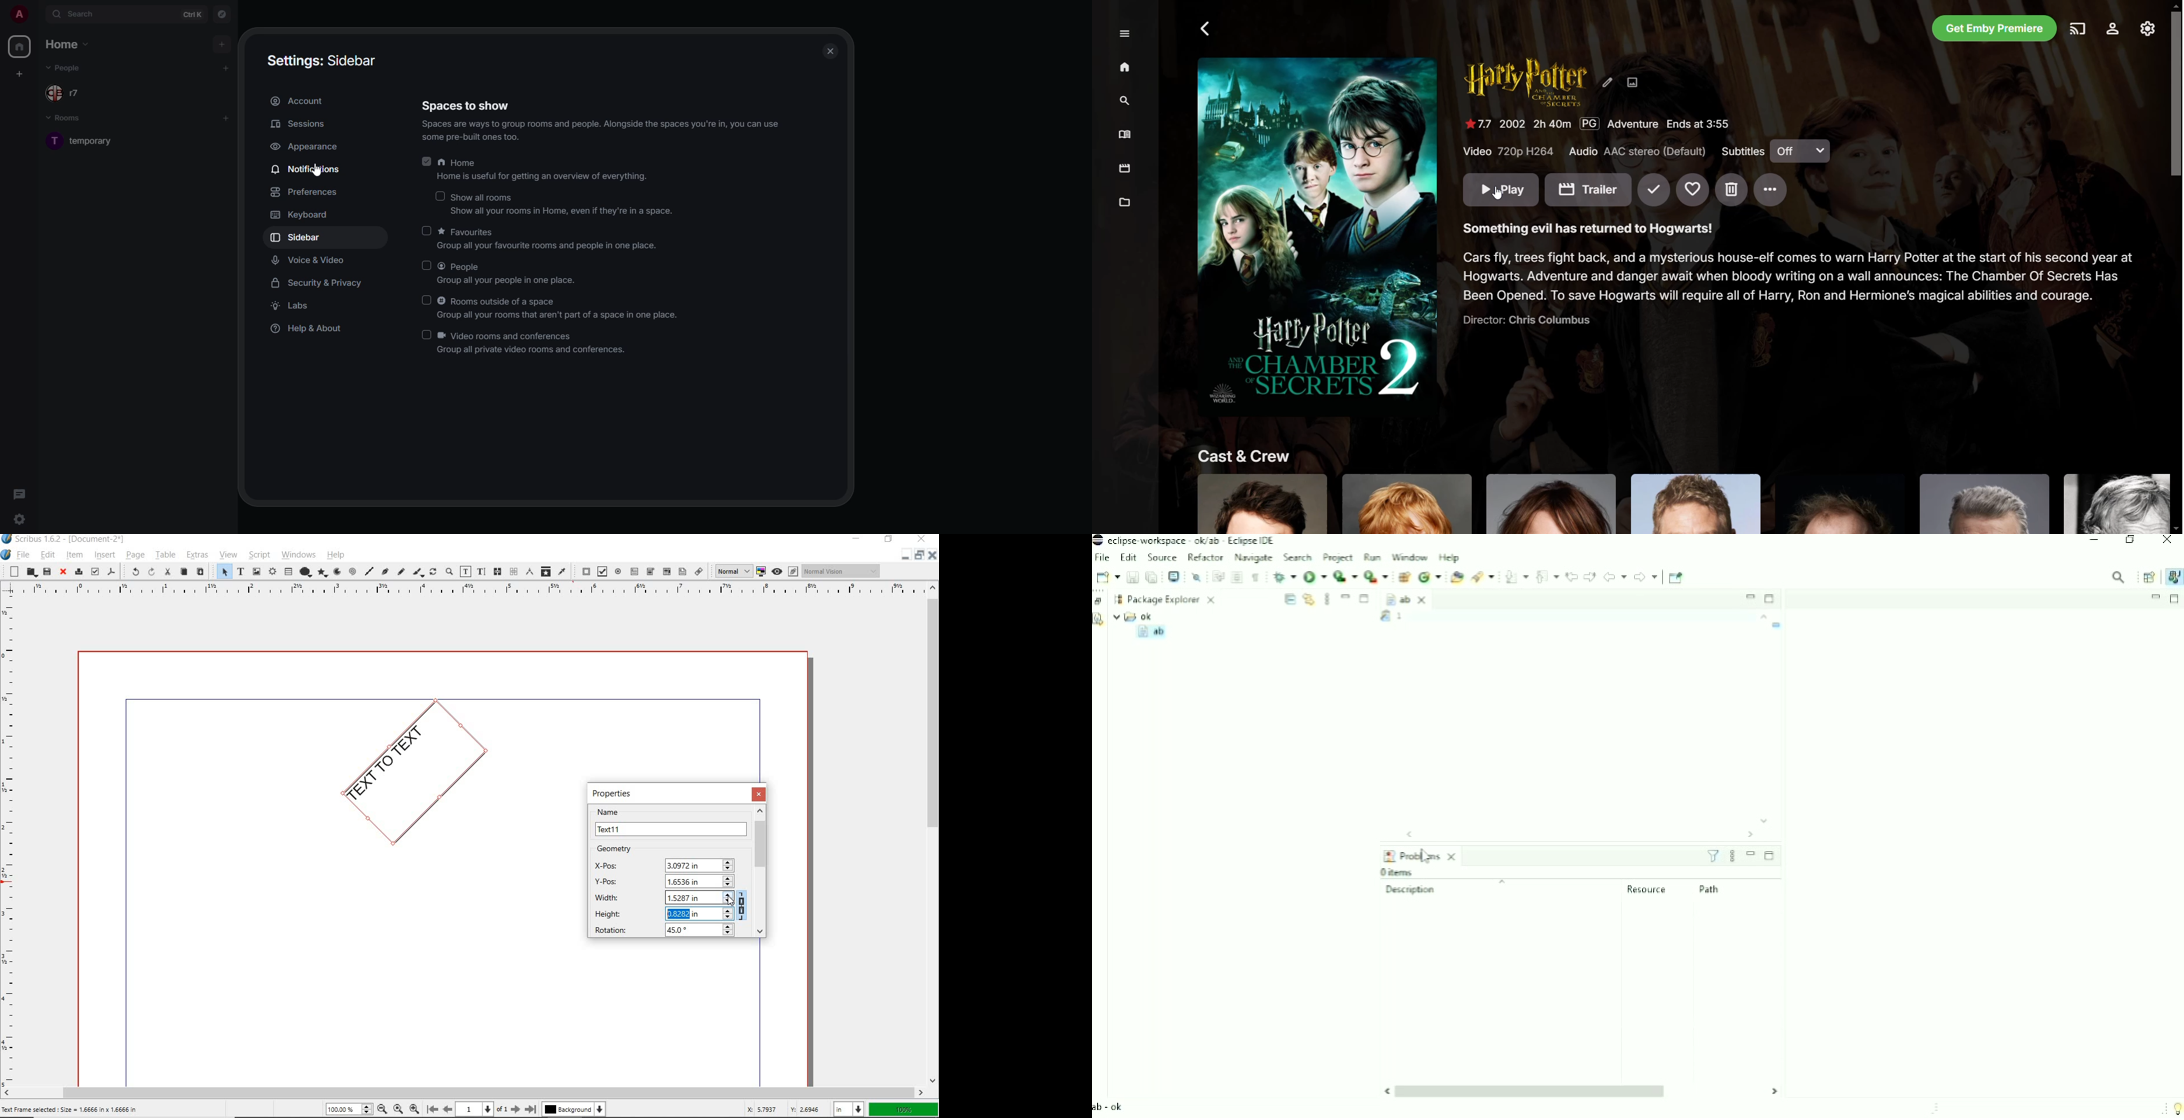  Describe the element at coordinates (2156, 597) in the screenshot. I see `Minimize` at that location.